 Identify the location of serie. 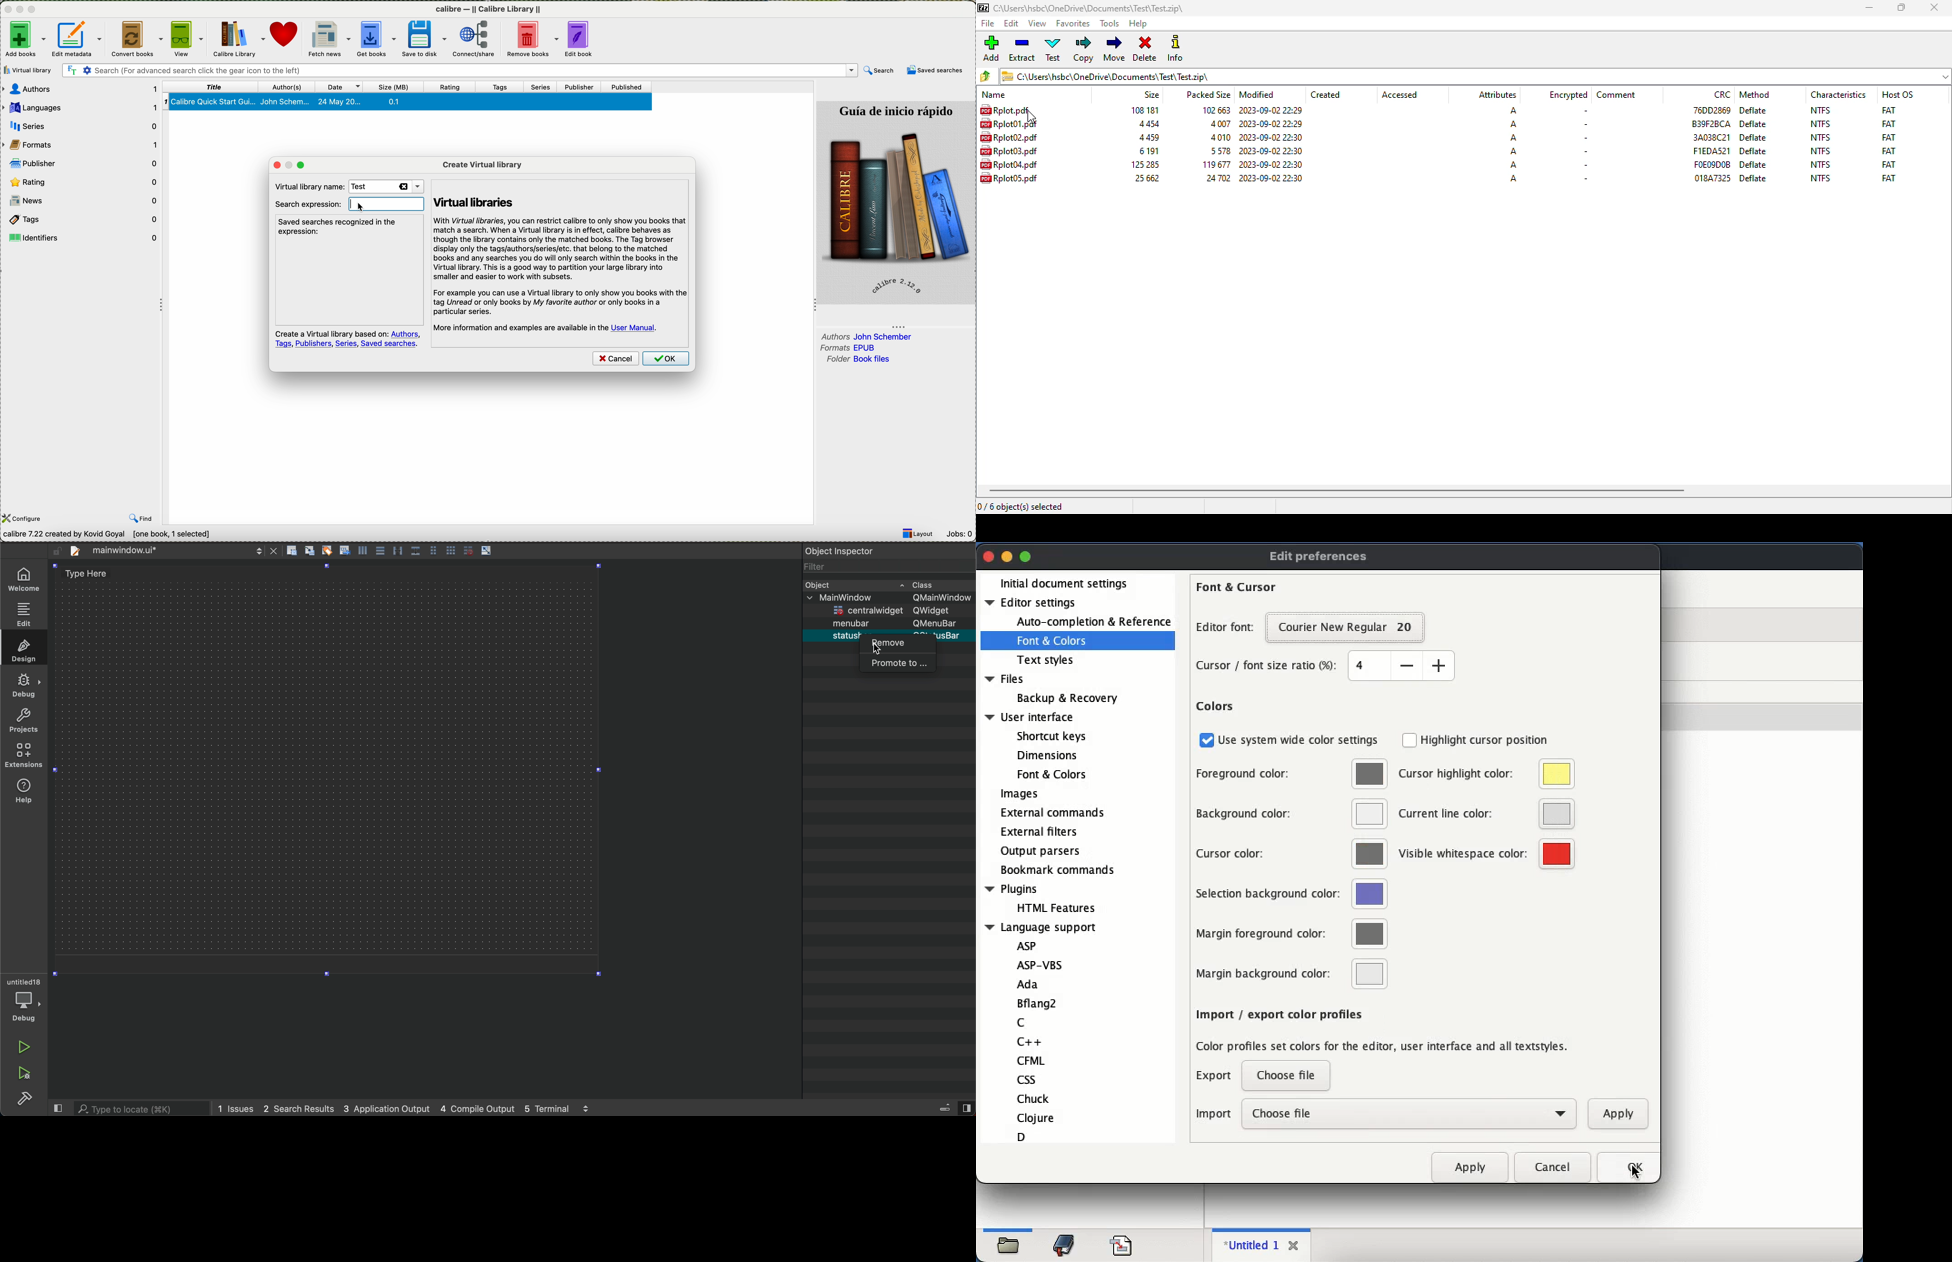
(82, 125).